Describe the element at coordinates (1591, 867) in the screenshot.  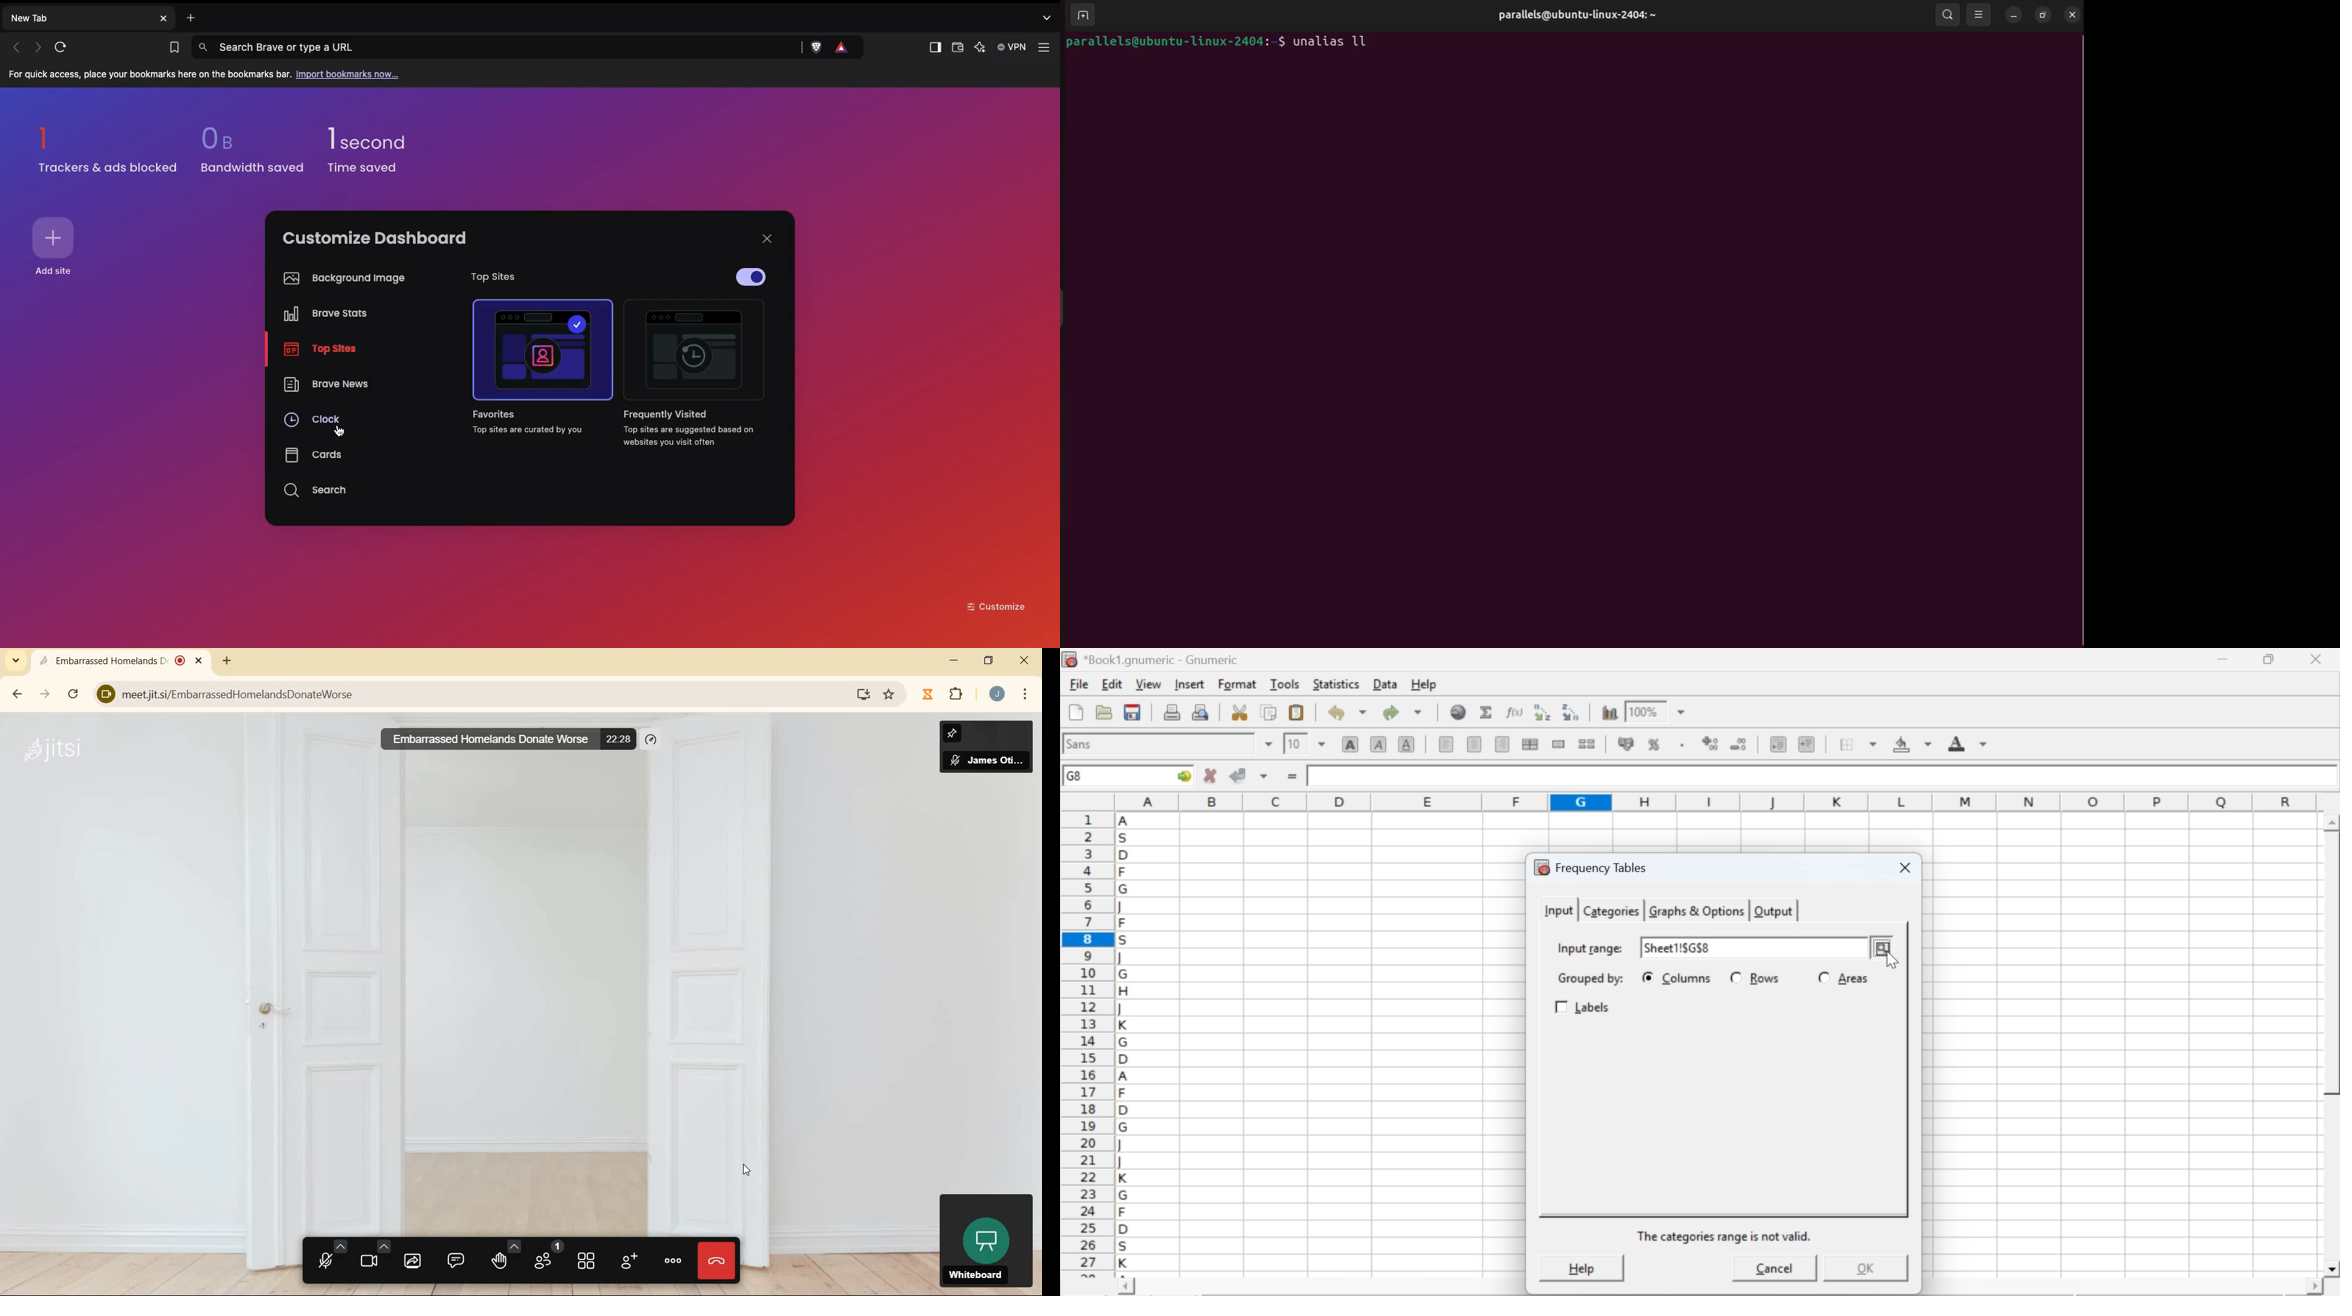
I see `frequency tables` at that location.